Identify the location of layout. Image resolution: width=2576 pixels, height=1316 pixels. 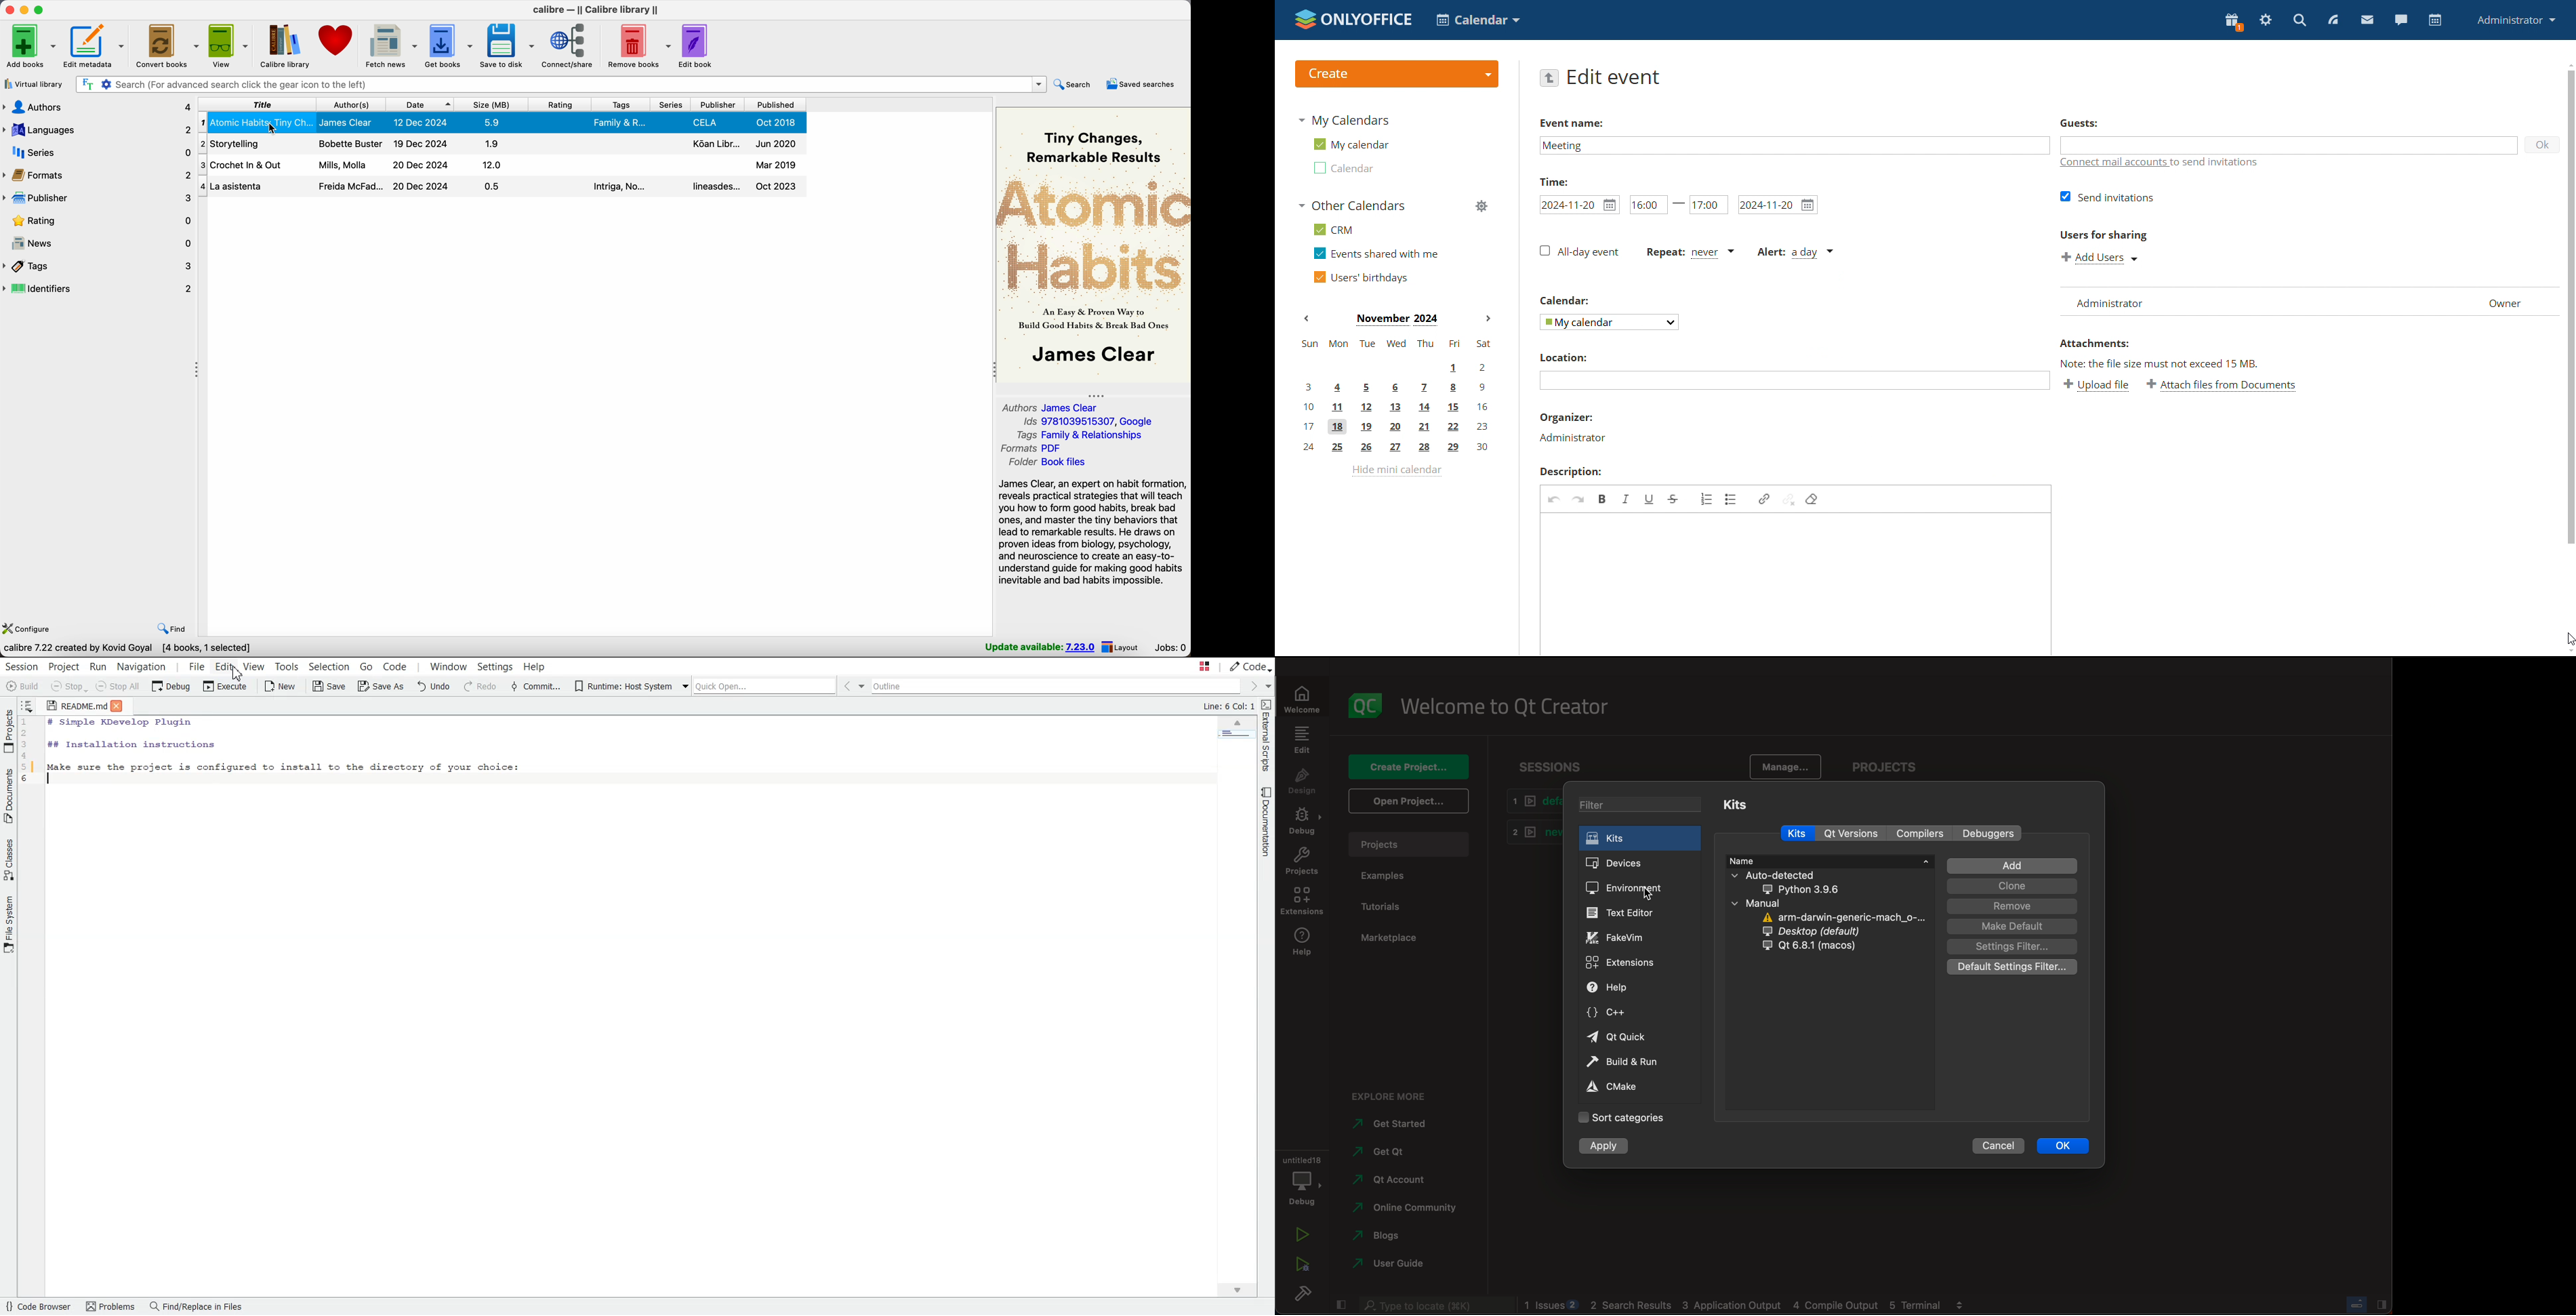
(1126, 648).